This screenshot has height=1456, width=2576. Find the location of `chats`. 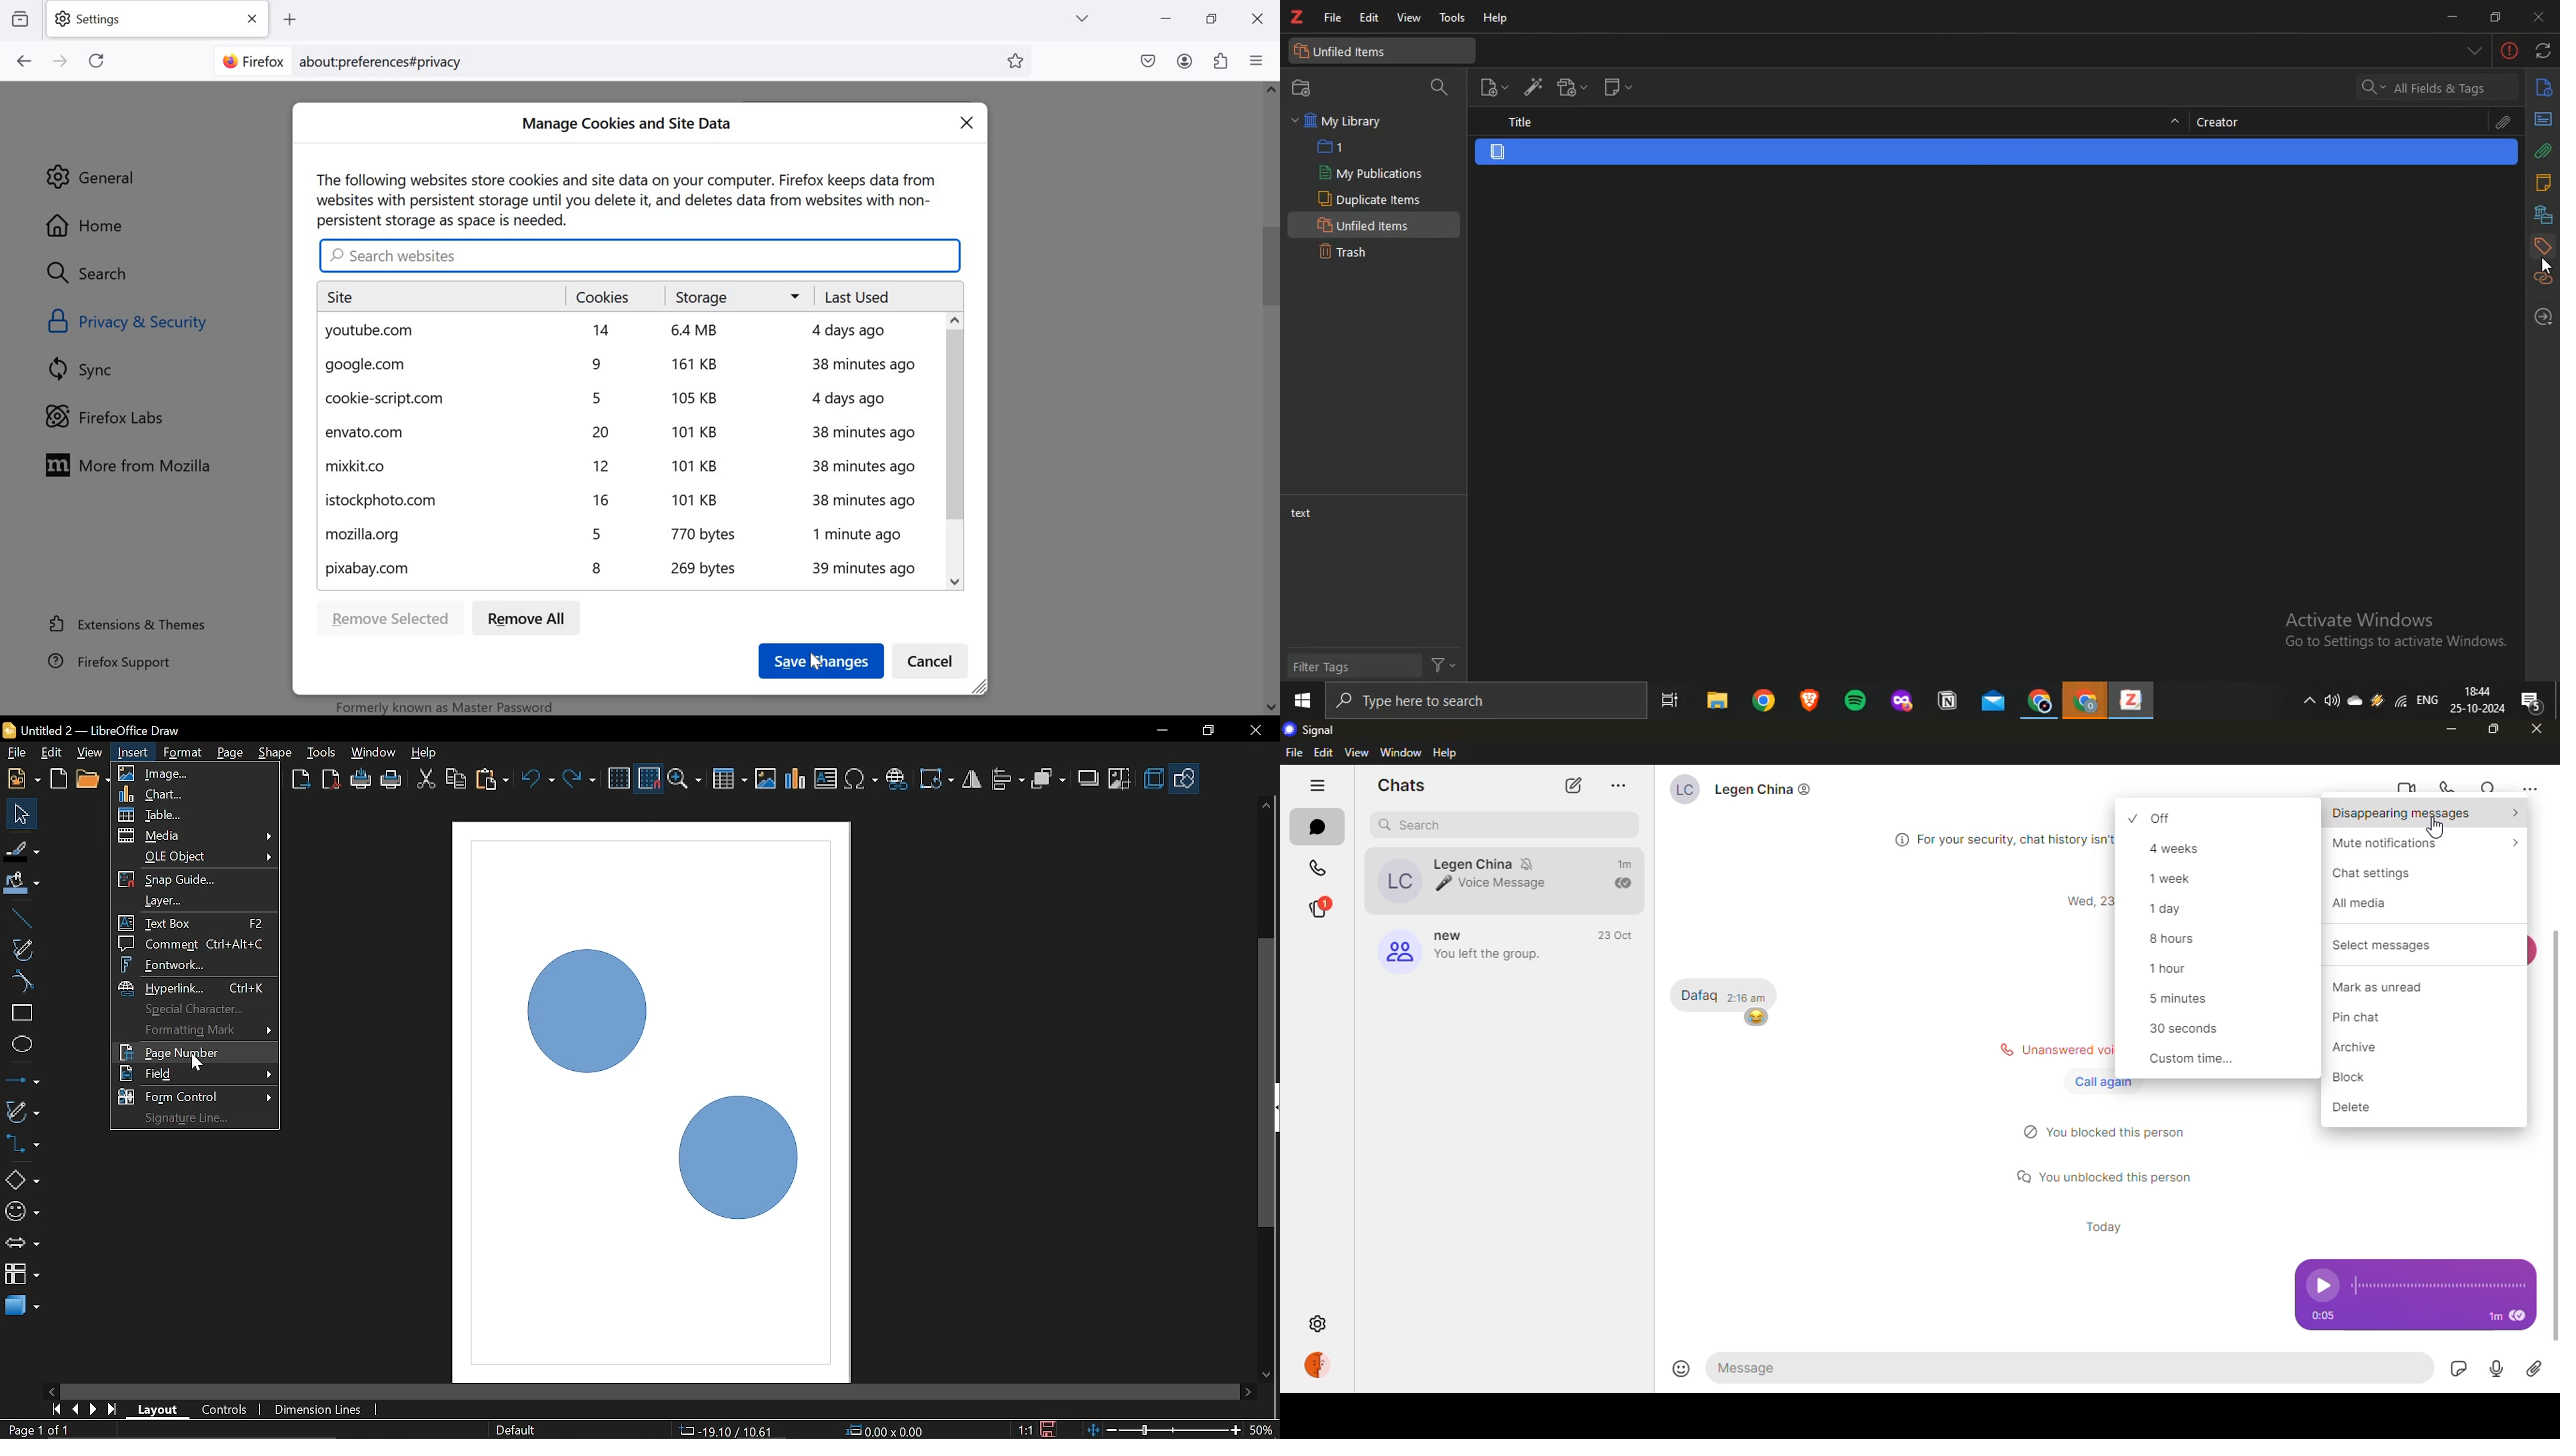

chats is located at coordinates (1320, 825).